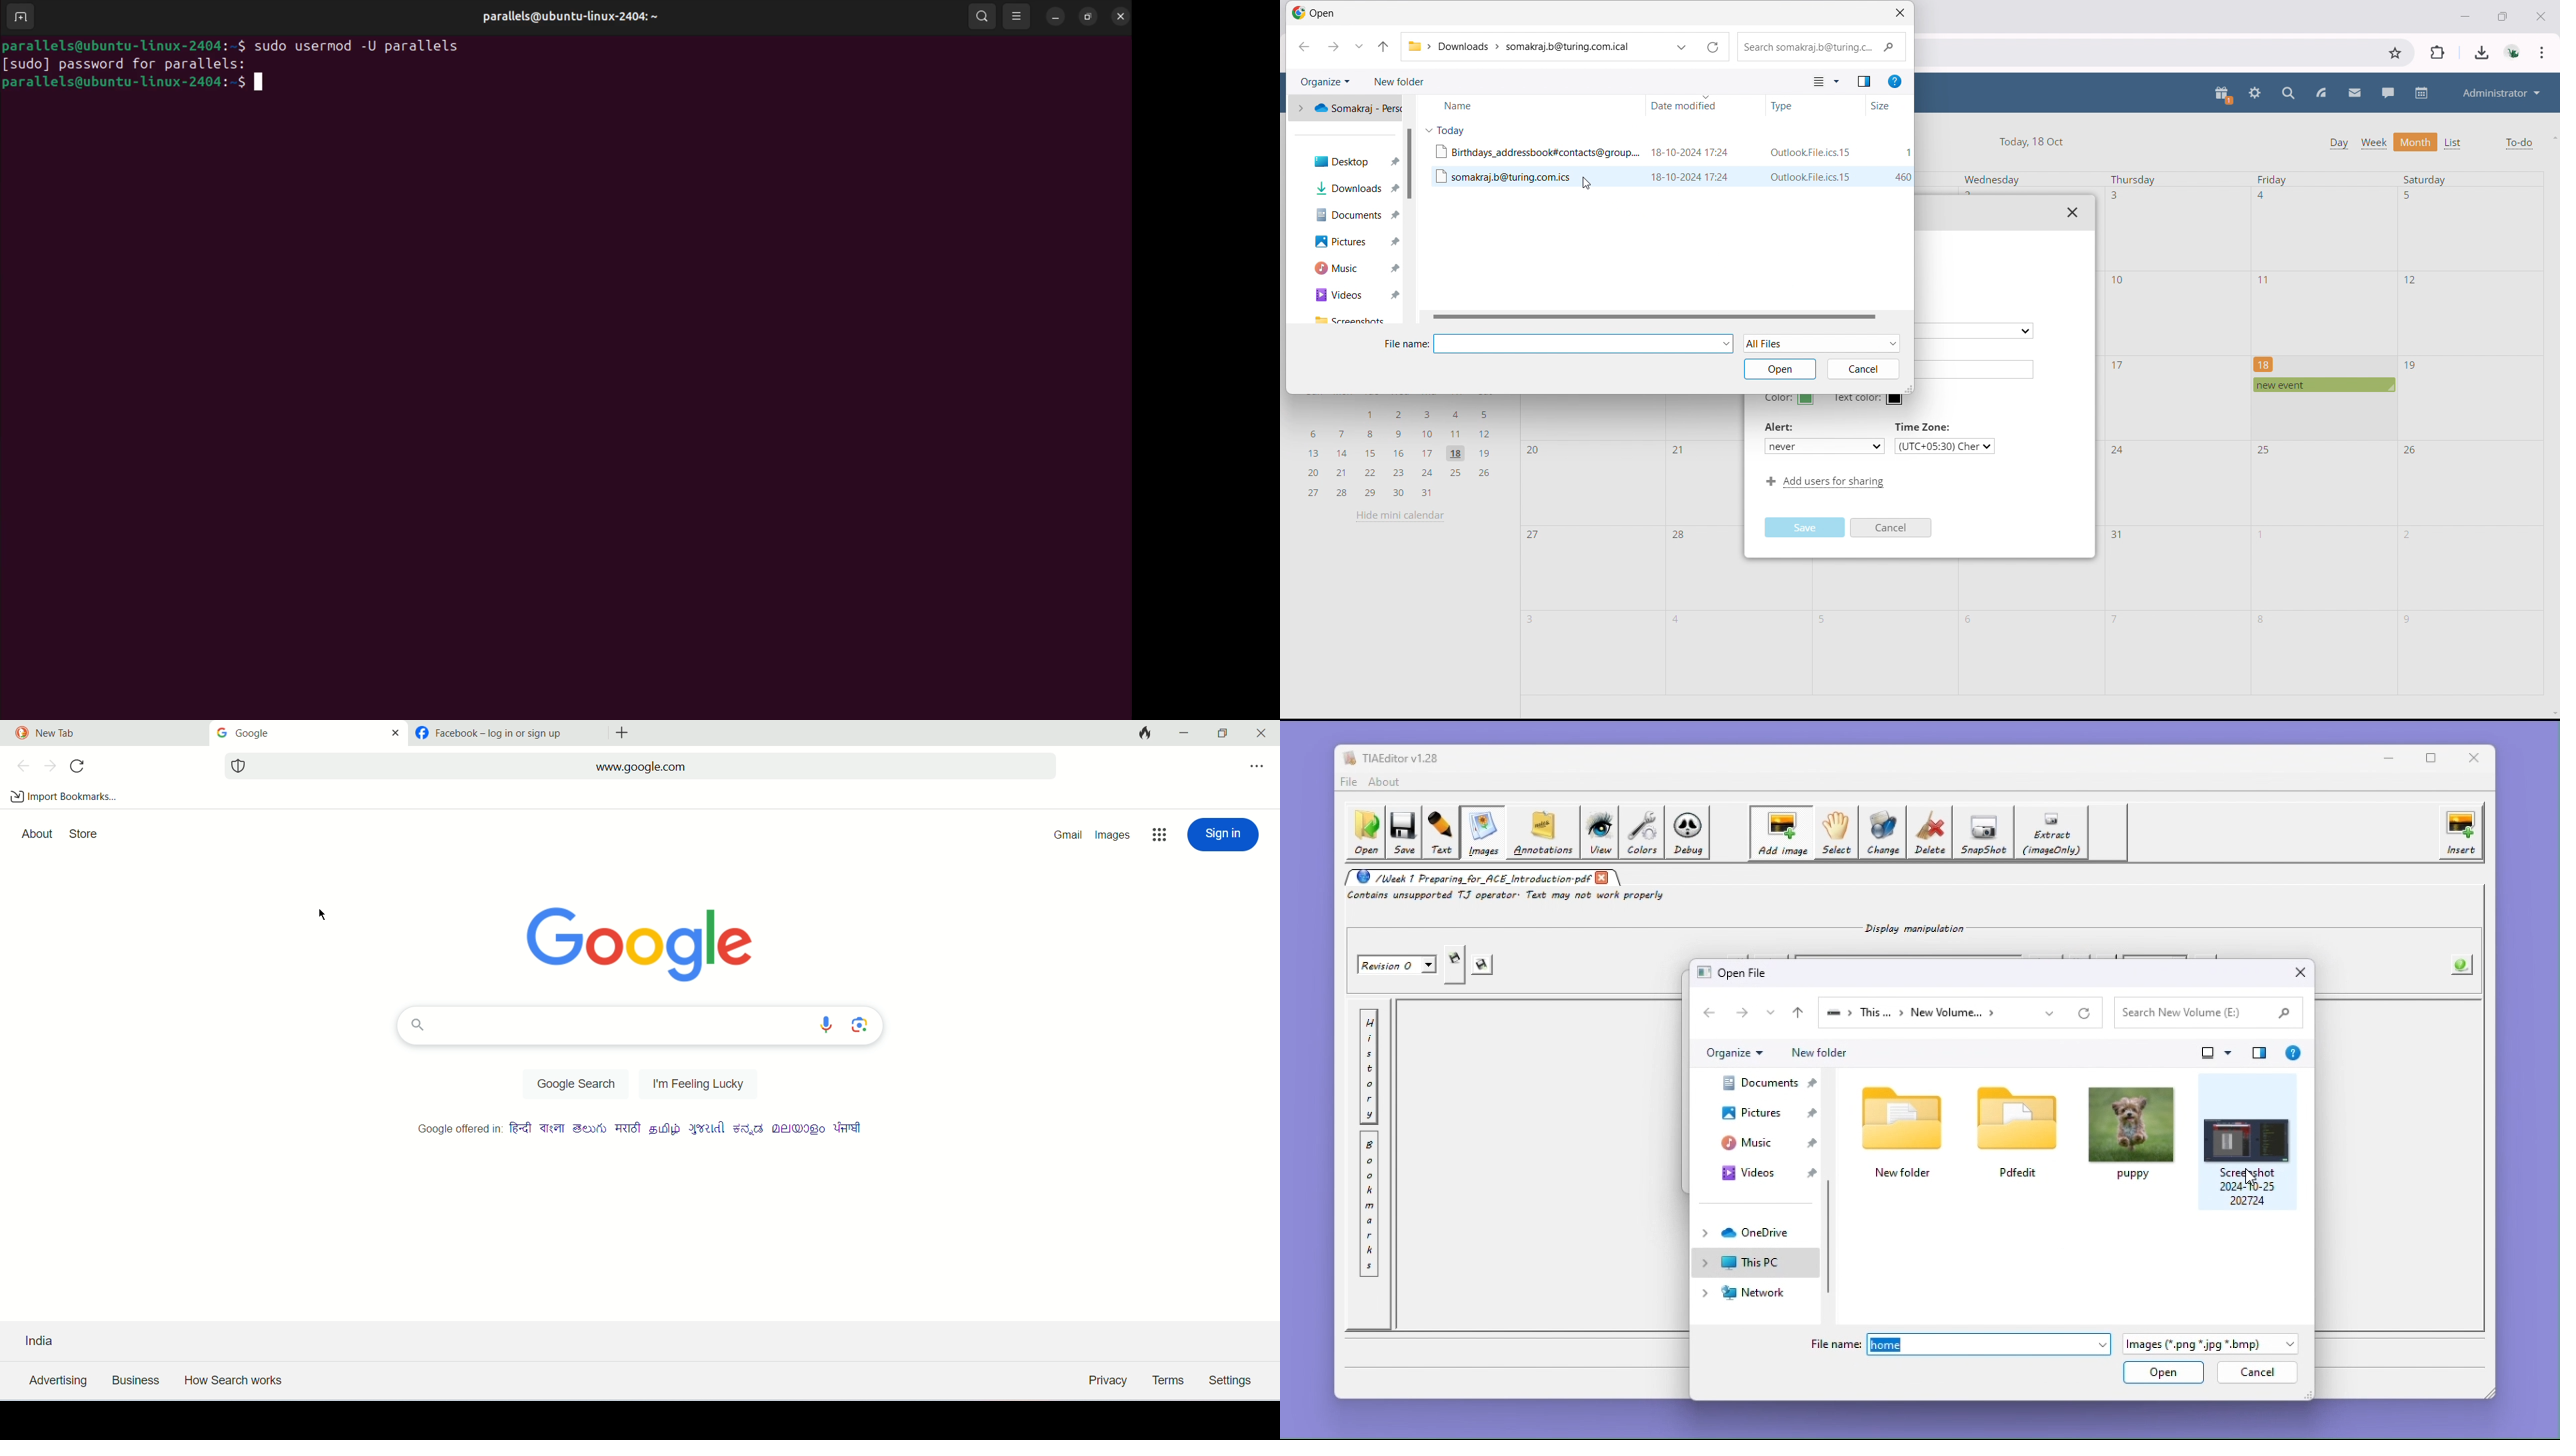 Image resolution: width=2576 pixels, height=1456 pixels. Describe the element at coordinates (2255, 94) in the screenshot. I see `settings` at that location.